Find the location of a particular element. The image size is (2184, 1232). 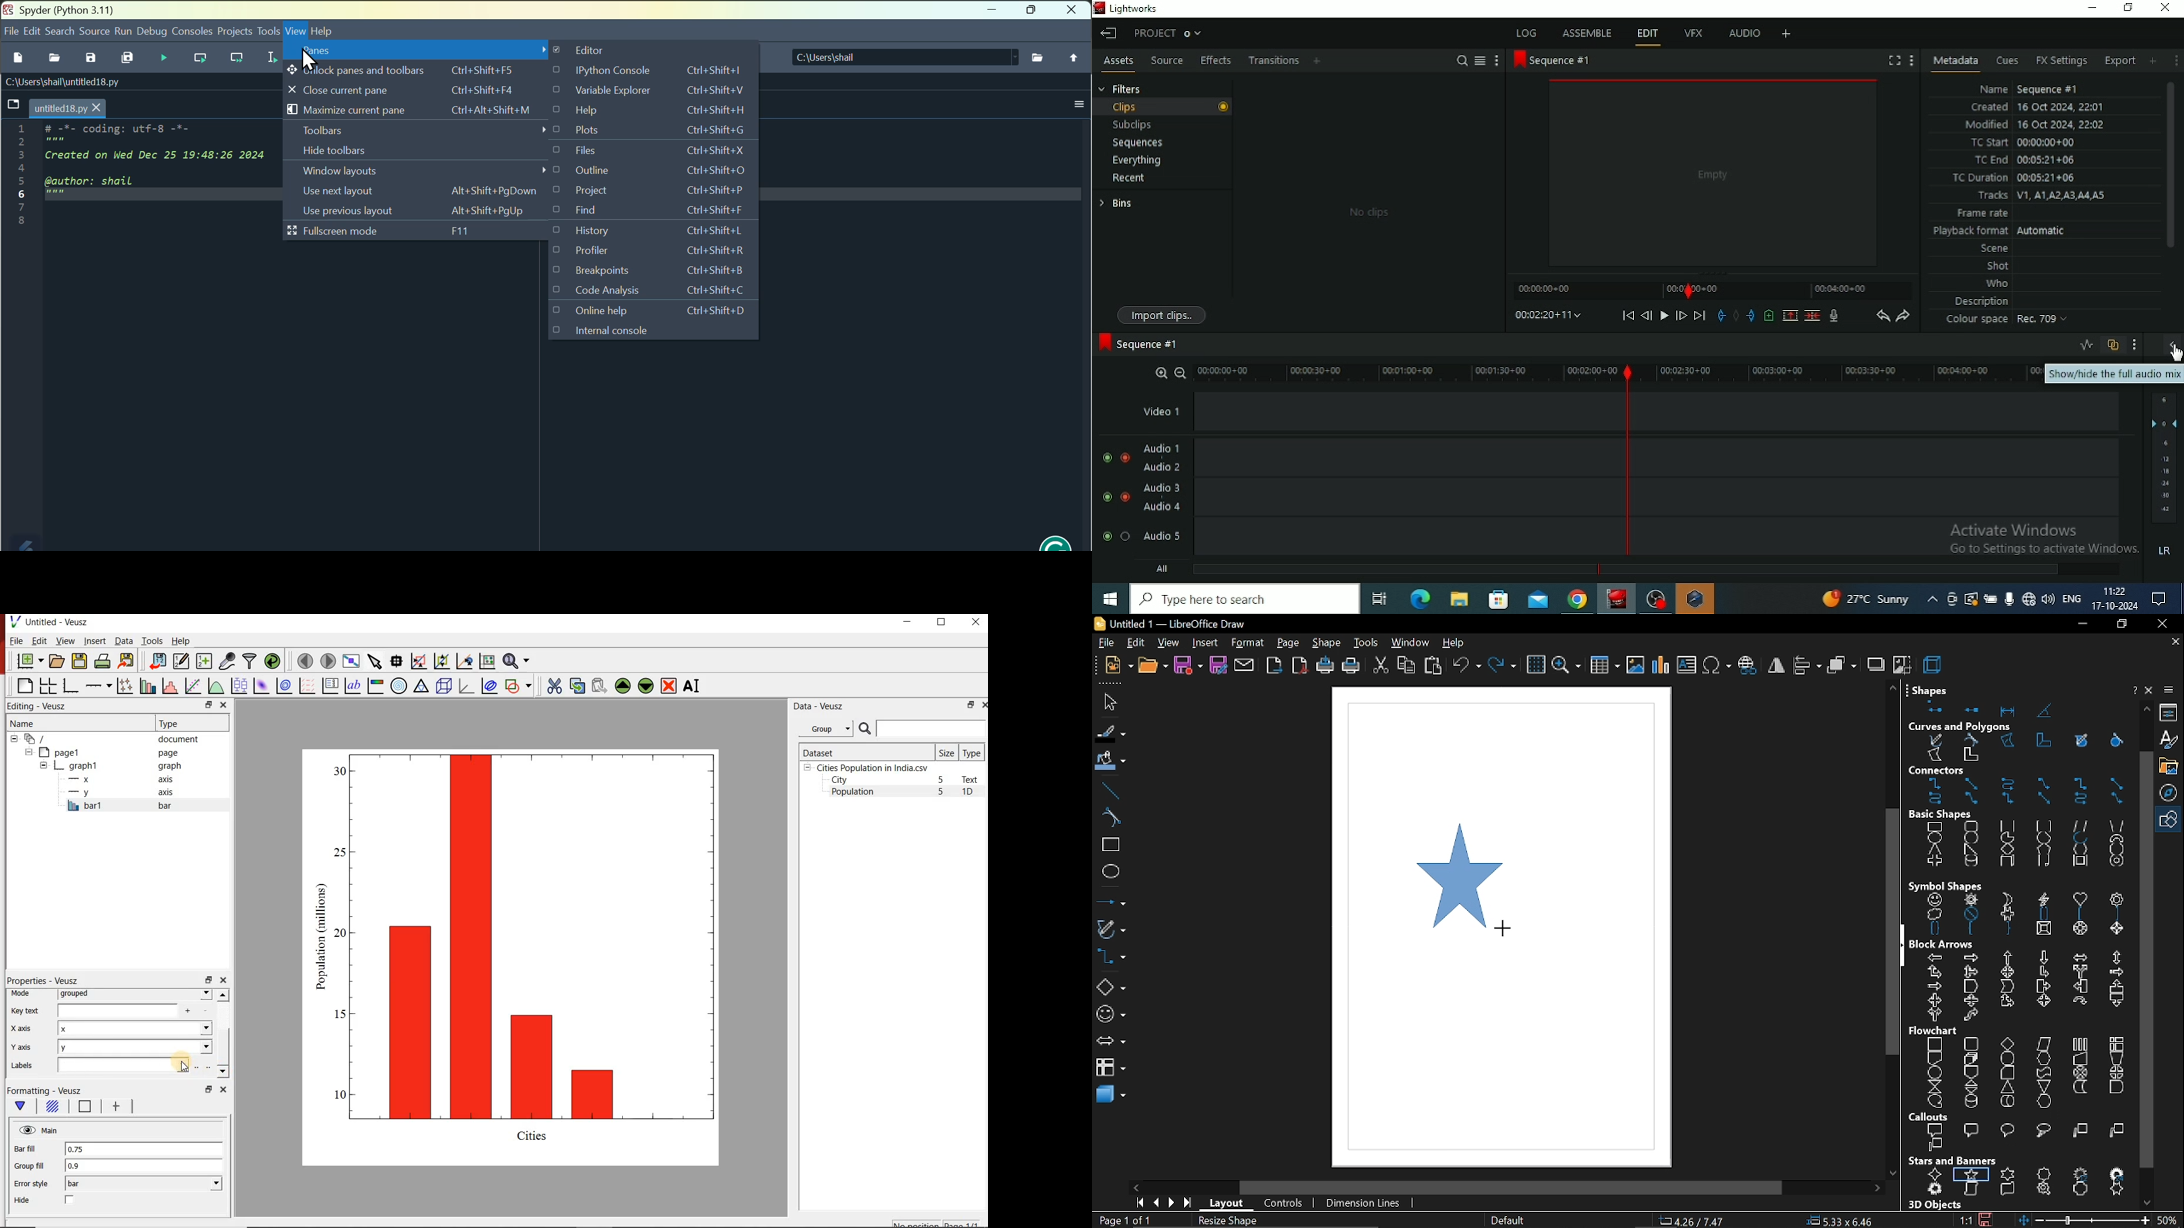

stars and banners is located at coordinates (1954, 1161).